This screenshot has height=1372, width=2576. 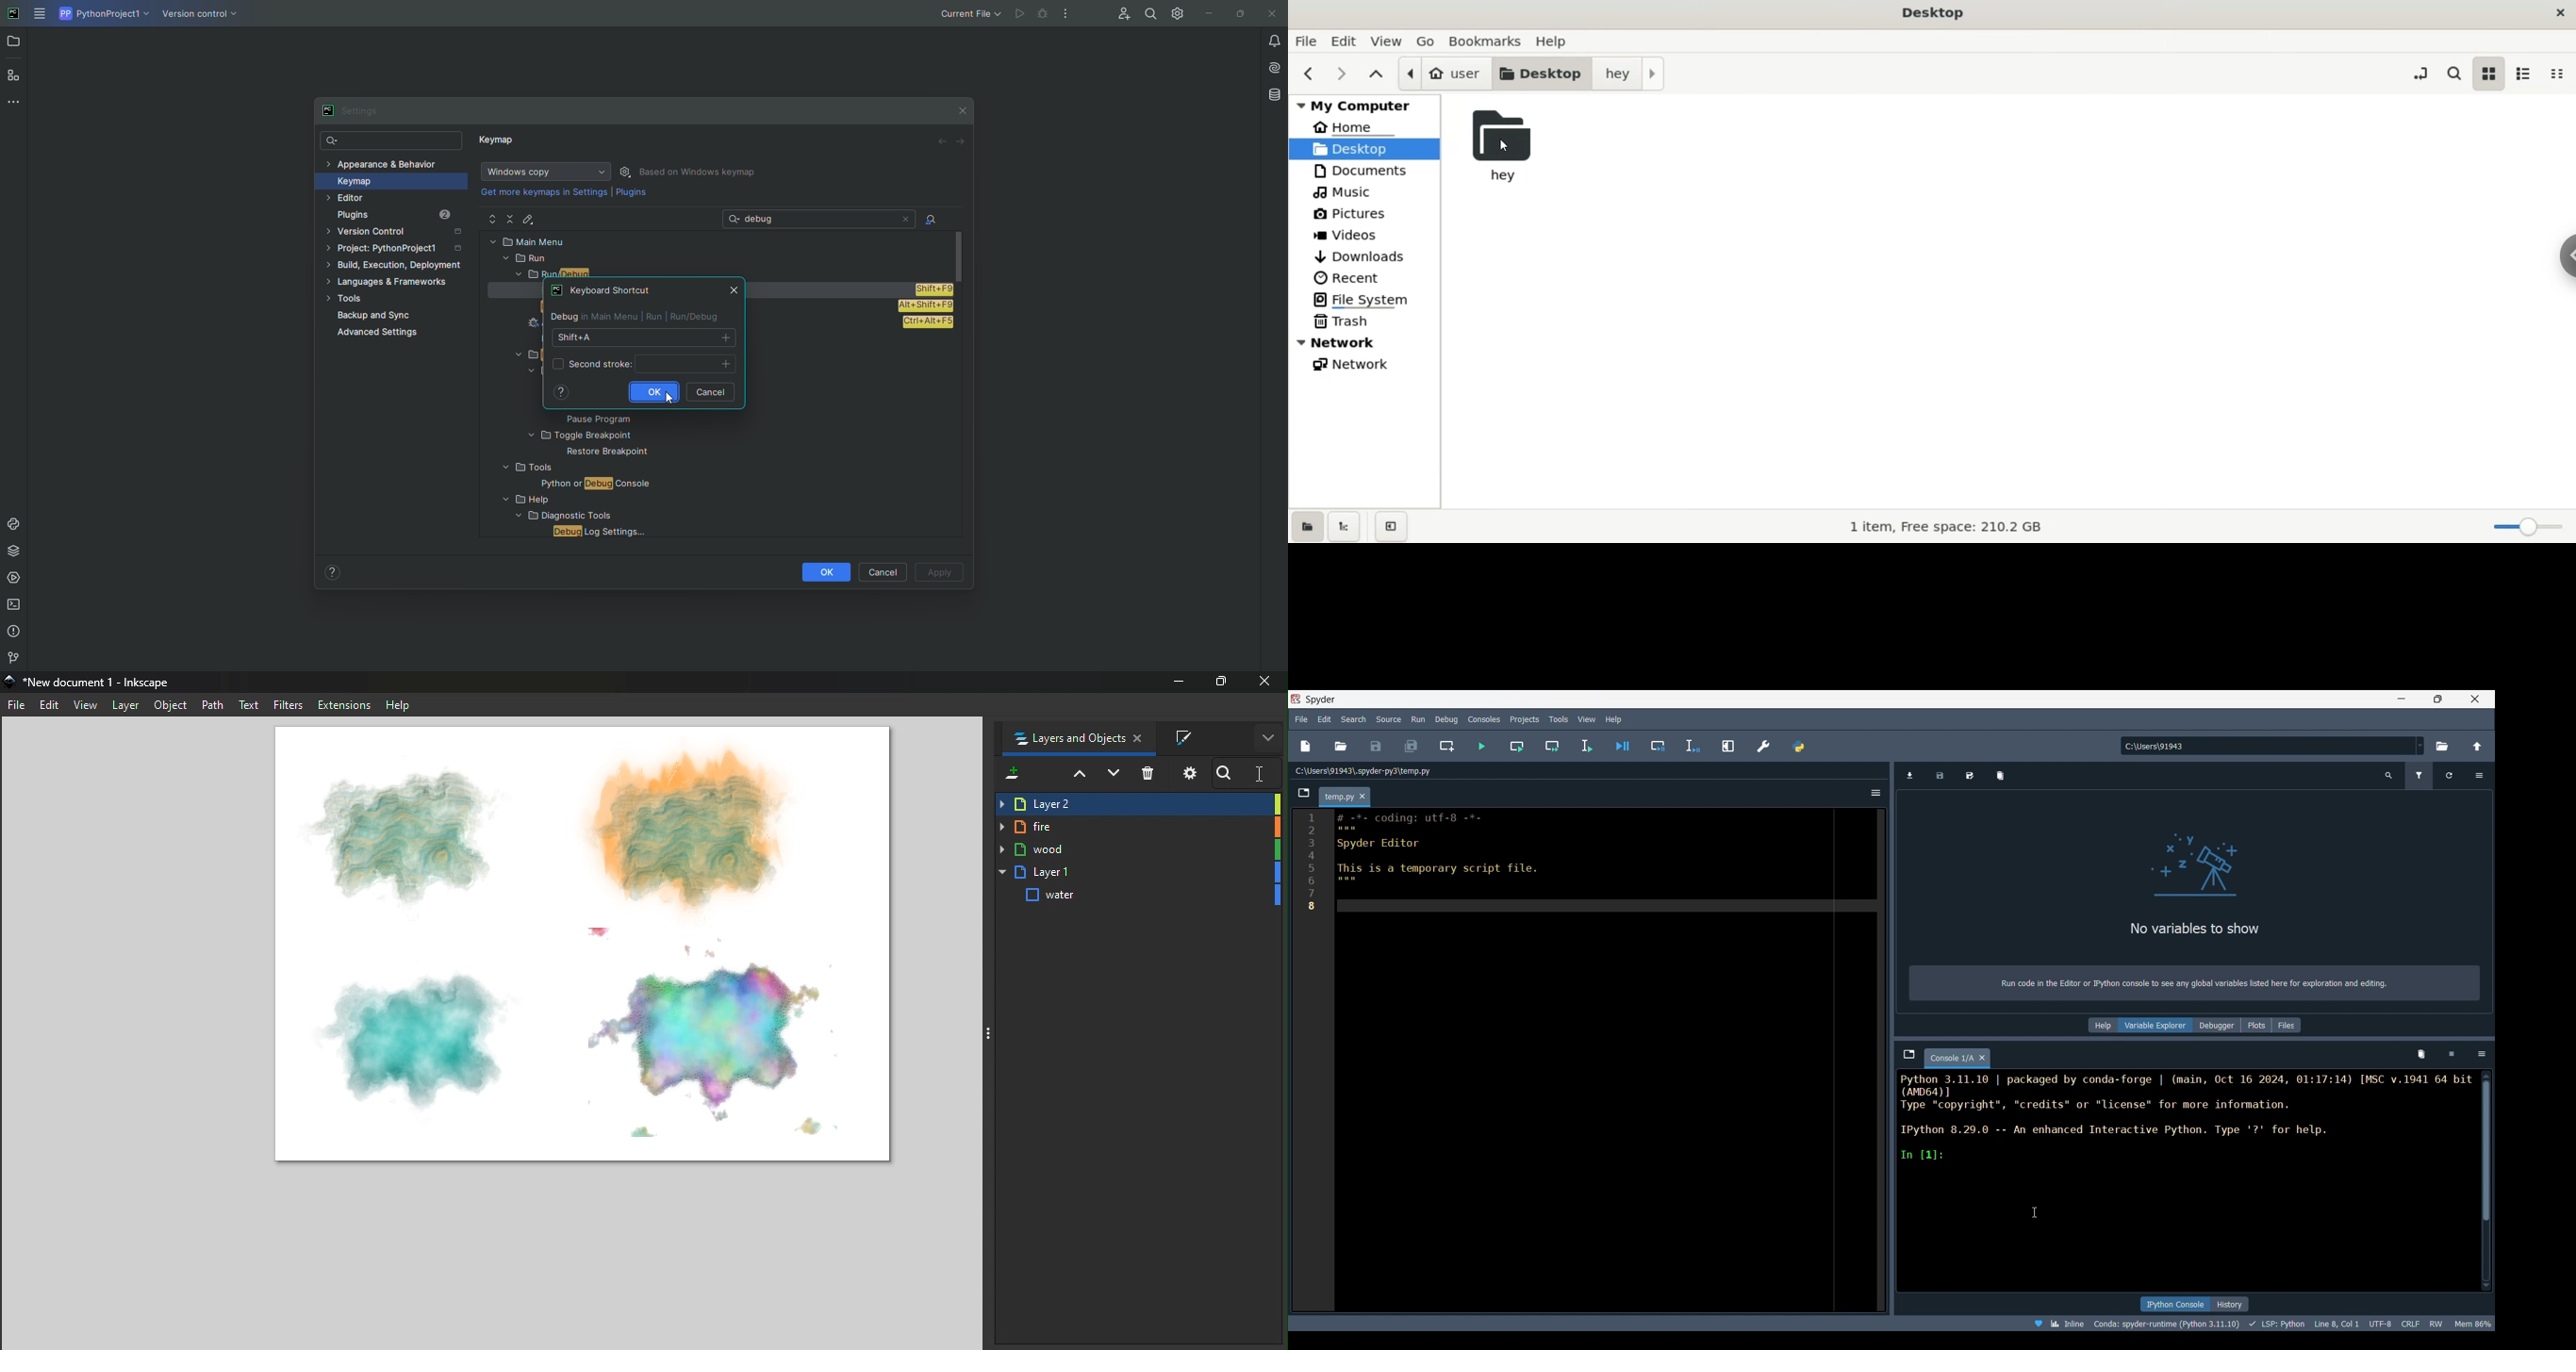 What do you see at coordinates (2216, 1025) in the screenshot?
I see `Debugger` at bounding box center [2216, 1025].